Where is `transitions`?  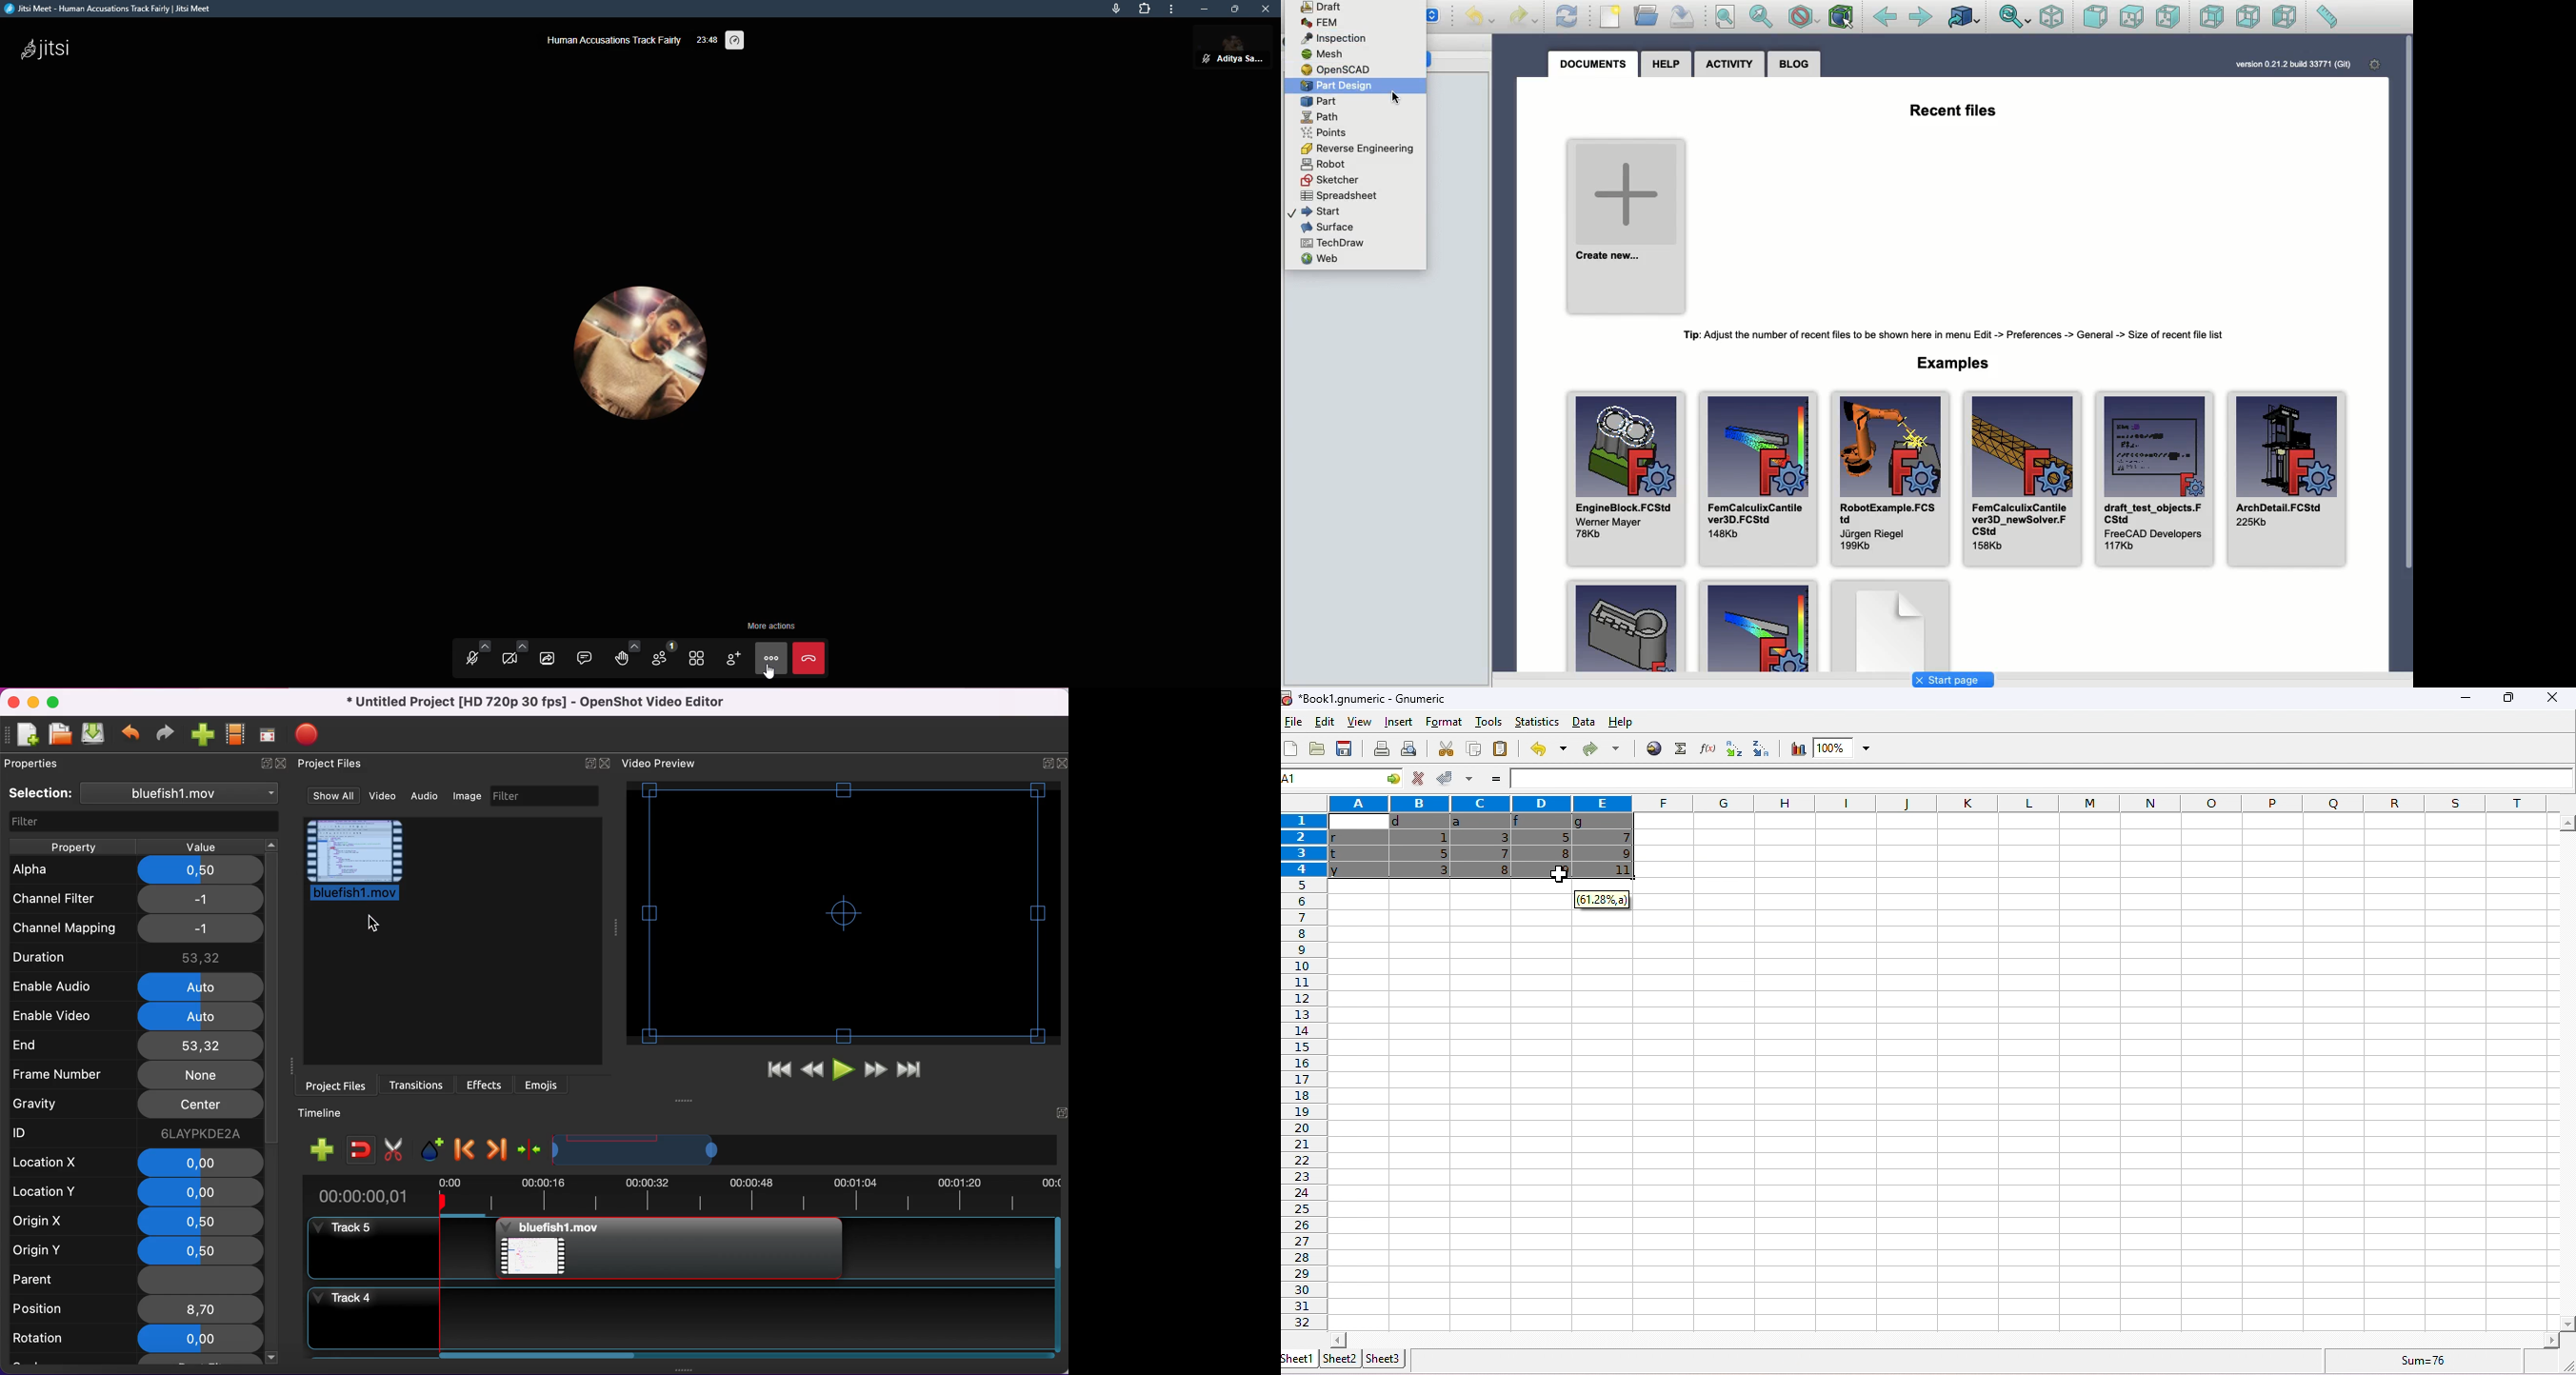 transitions is located at coordinates (417, 1084).